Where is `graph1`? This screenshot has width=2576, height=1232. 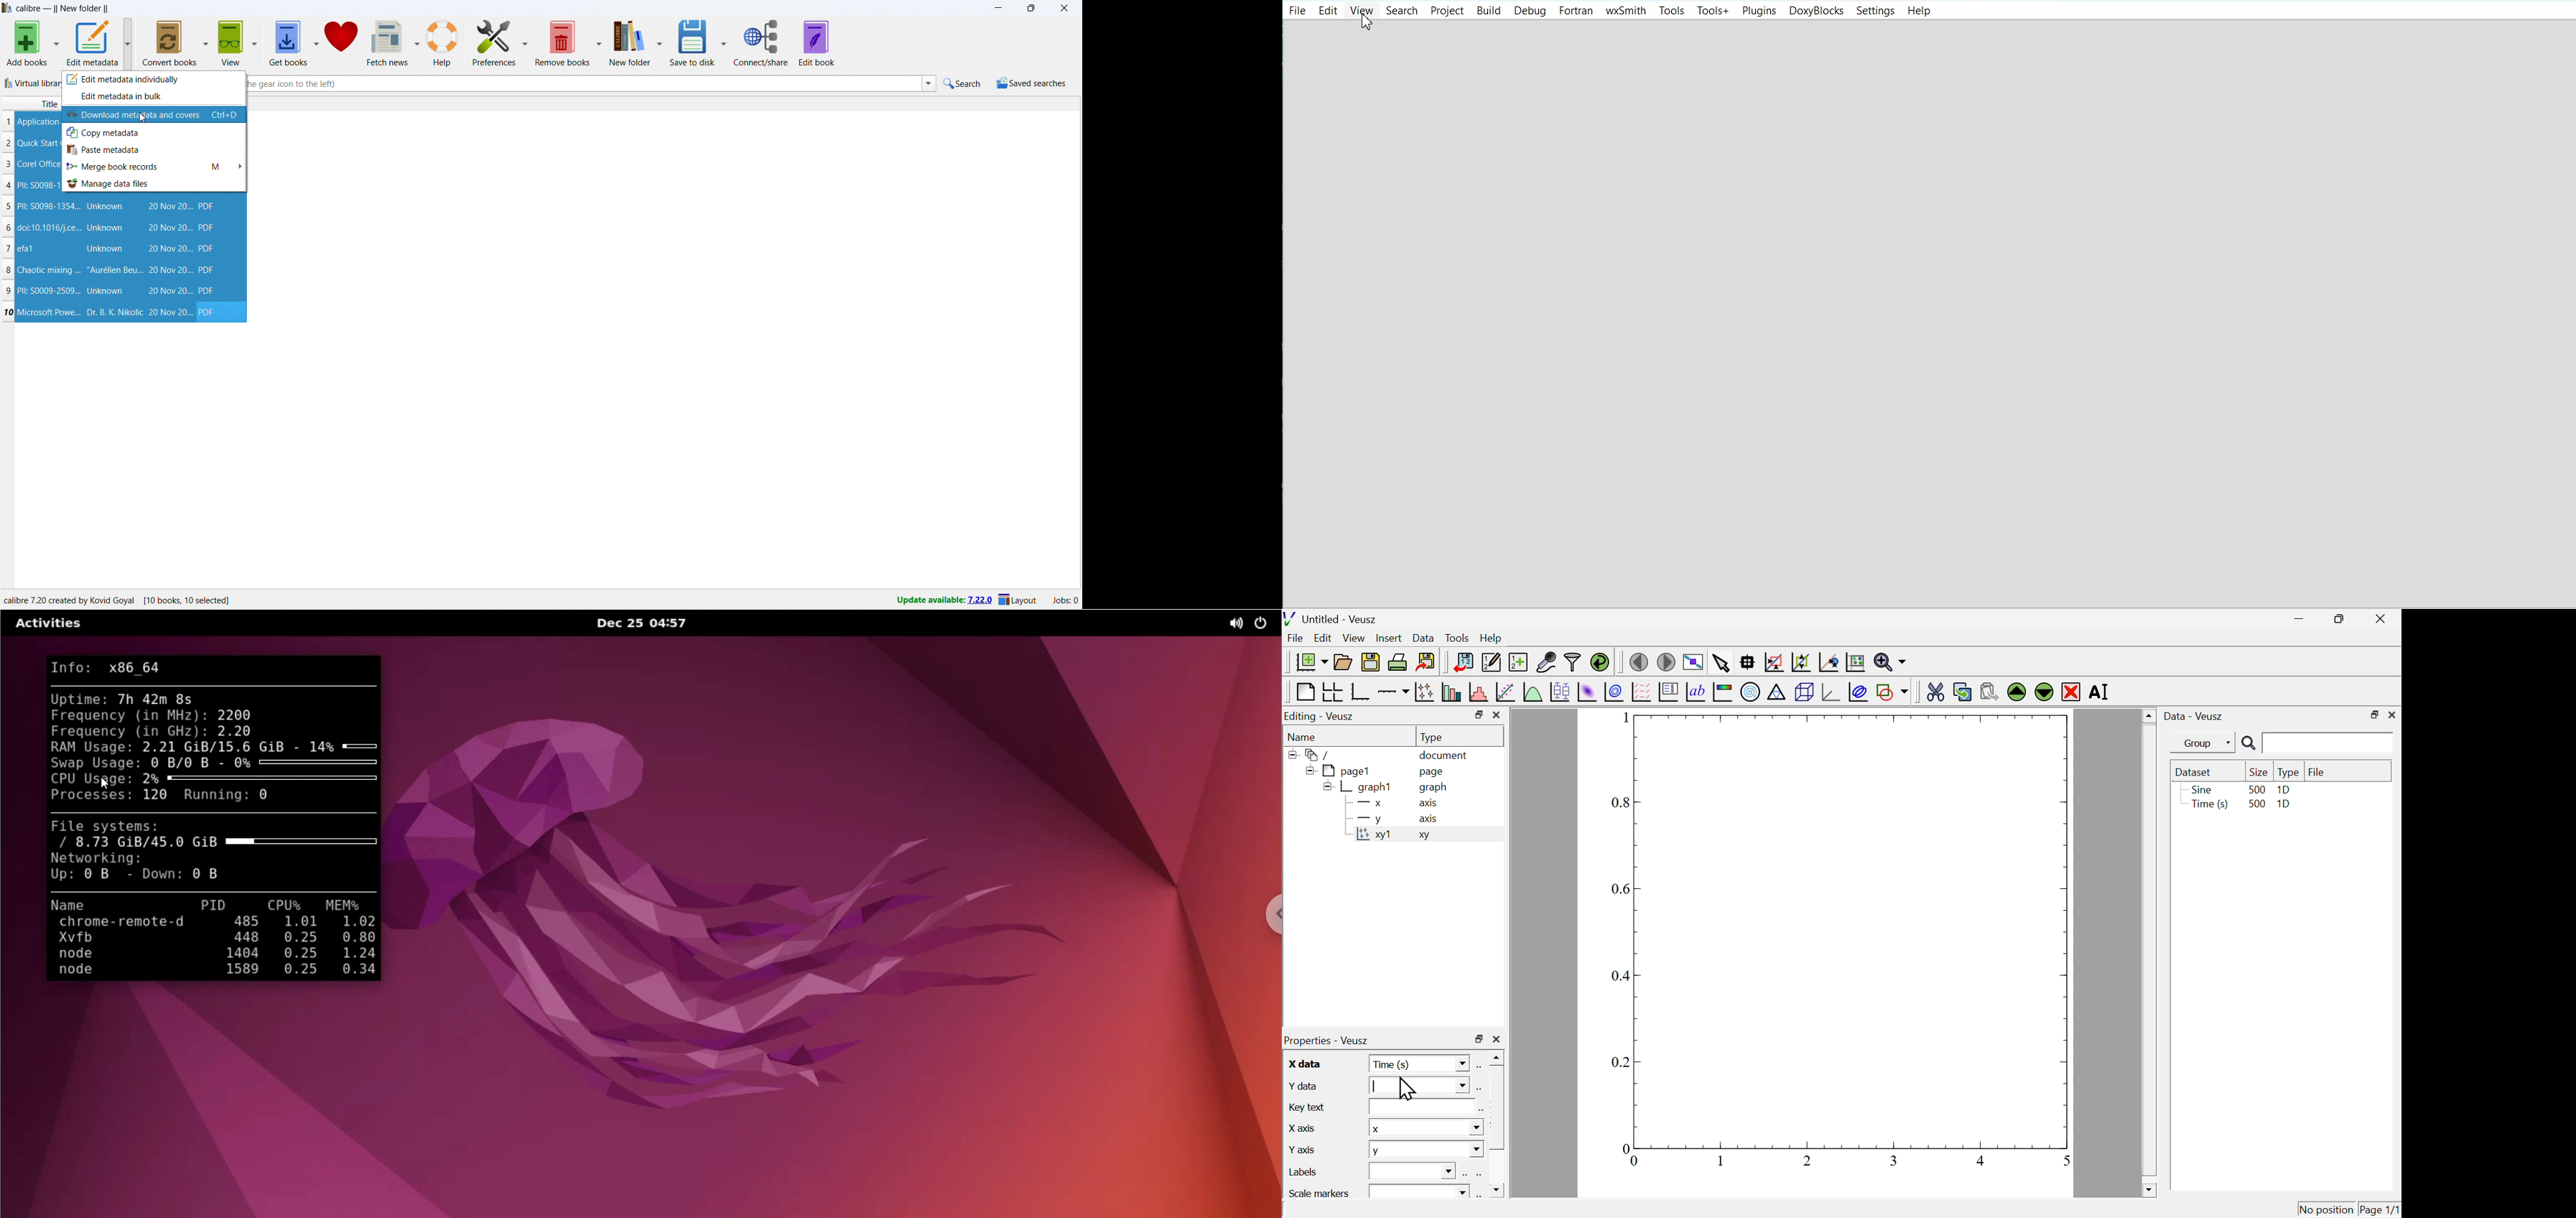
graph1 is located at coordinates (1359, 788).